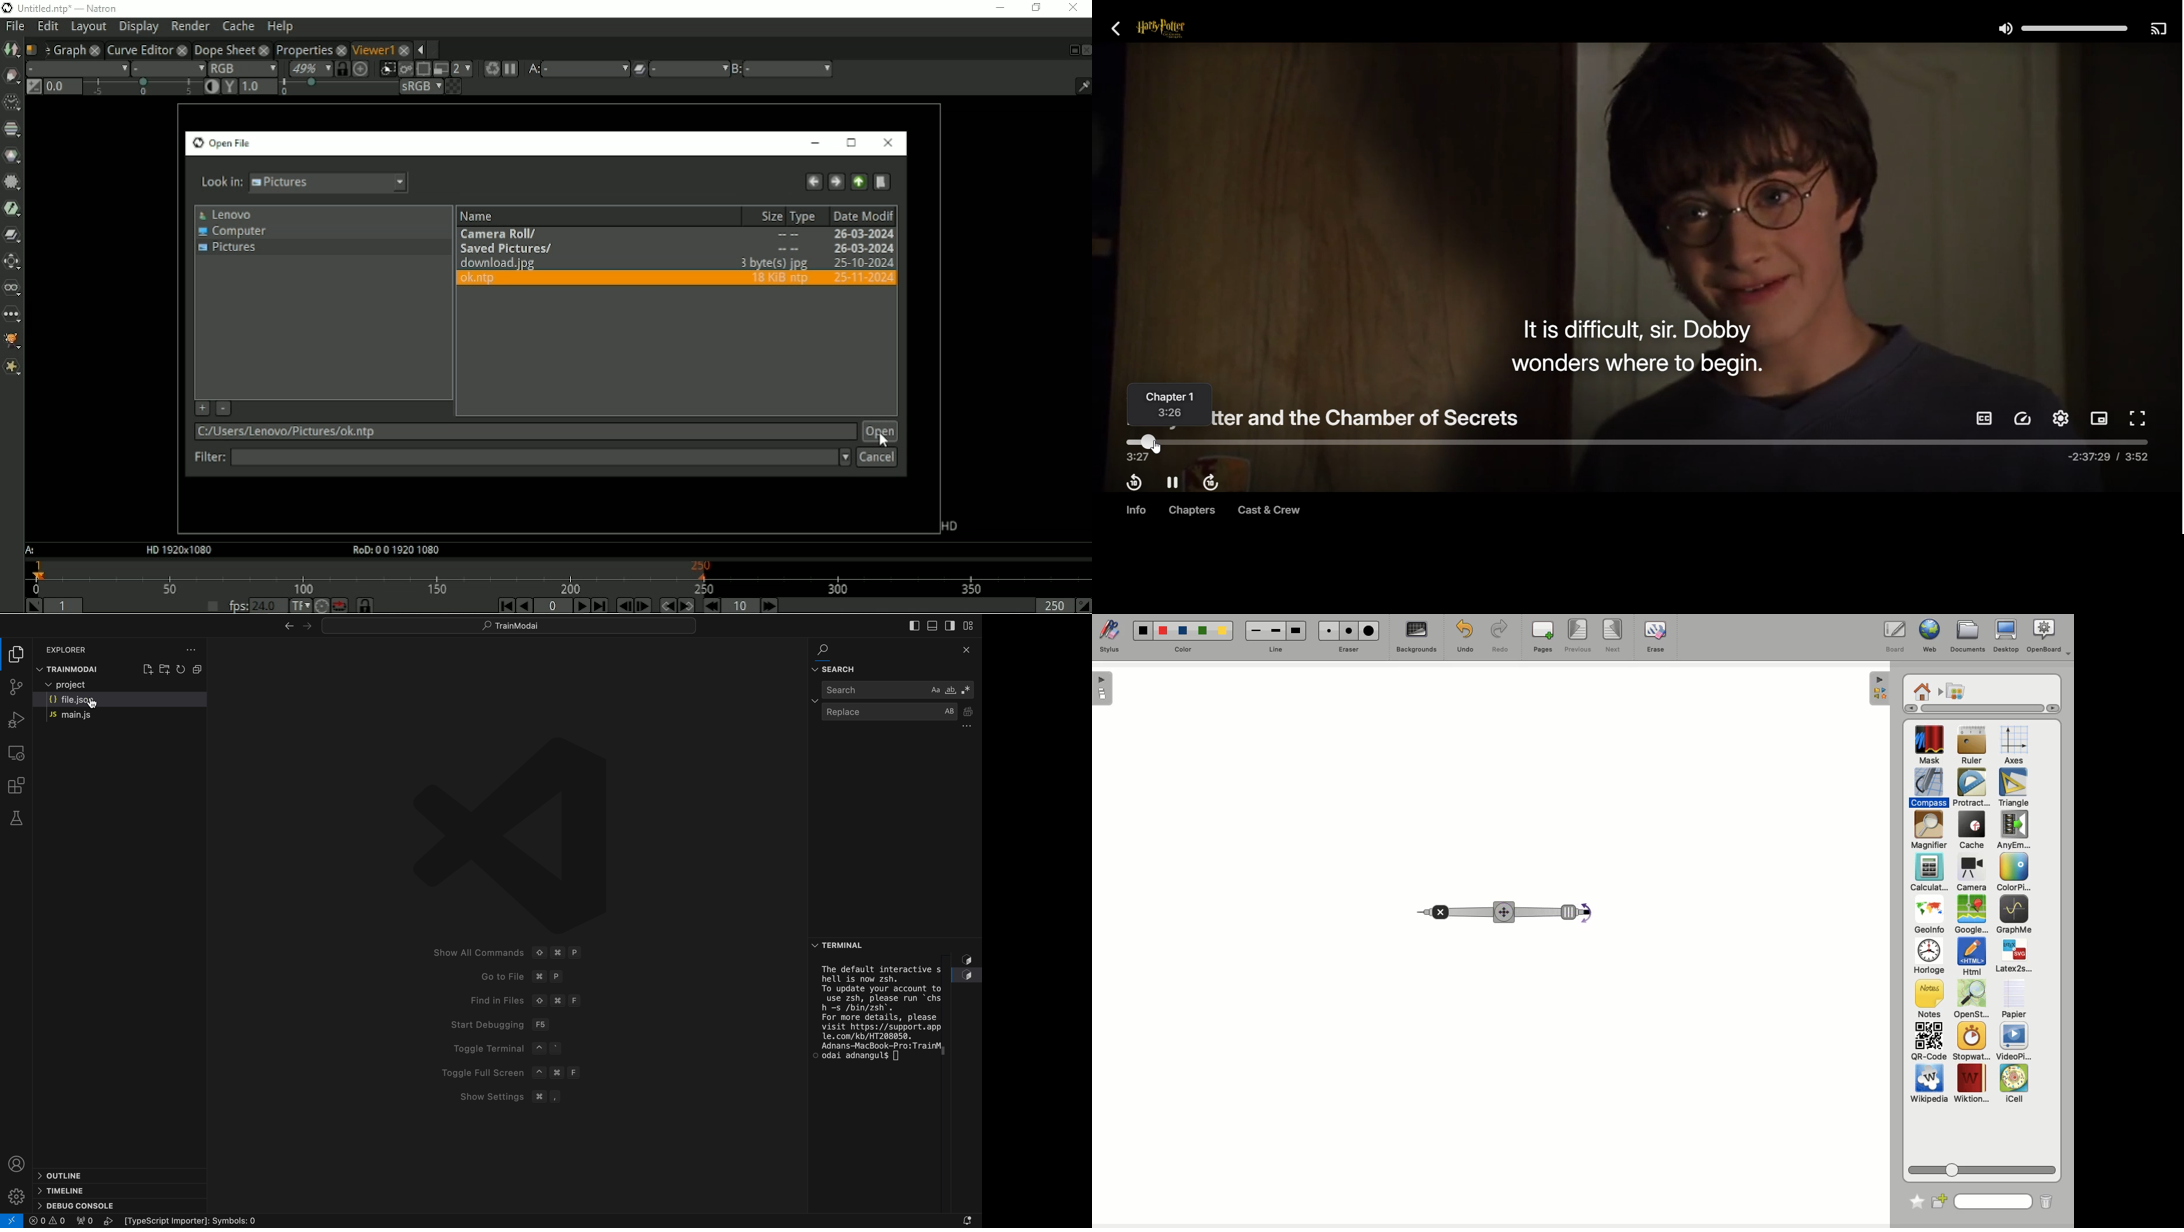 This screenshot has width=2184, height=1232. What do you see at coordinates (554, 606) in the screenshot?
I see `Current frame` at bounding box center [554, 606].